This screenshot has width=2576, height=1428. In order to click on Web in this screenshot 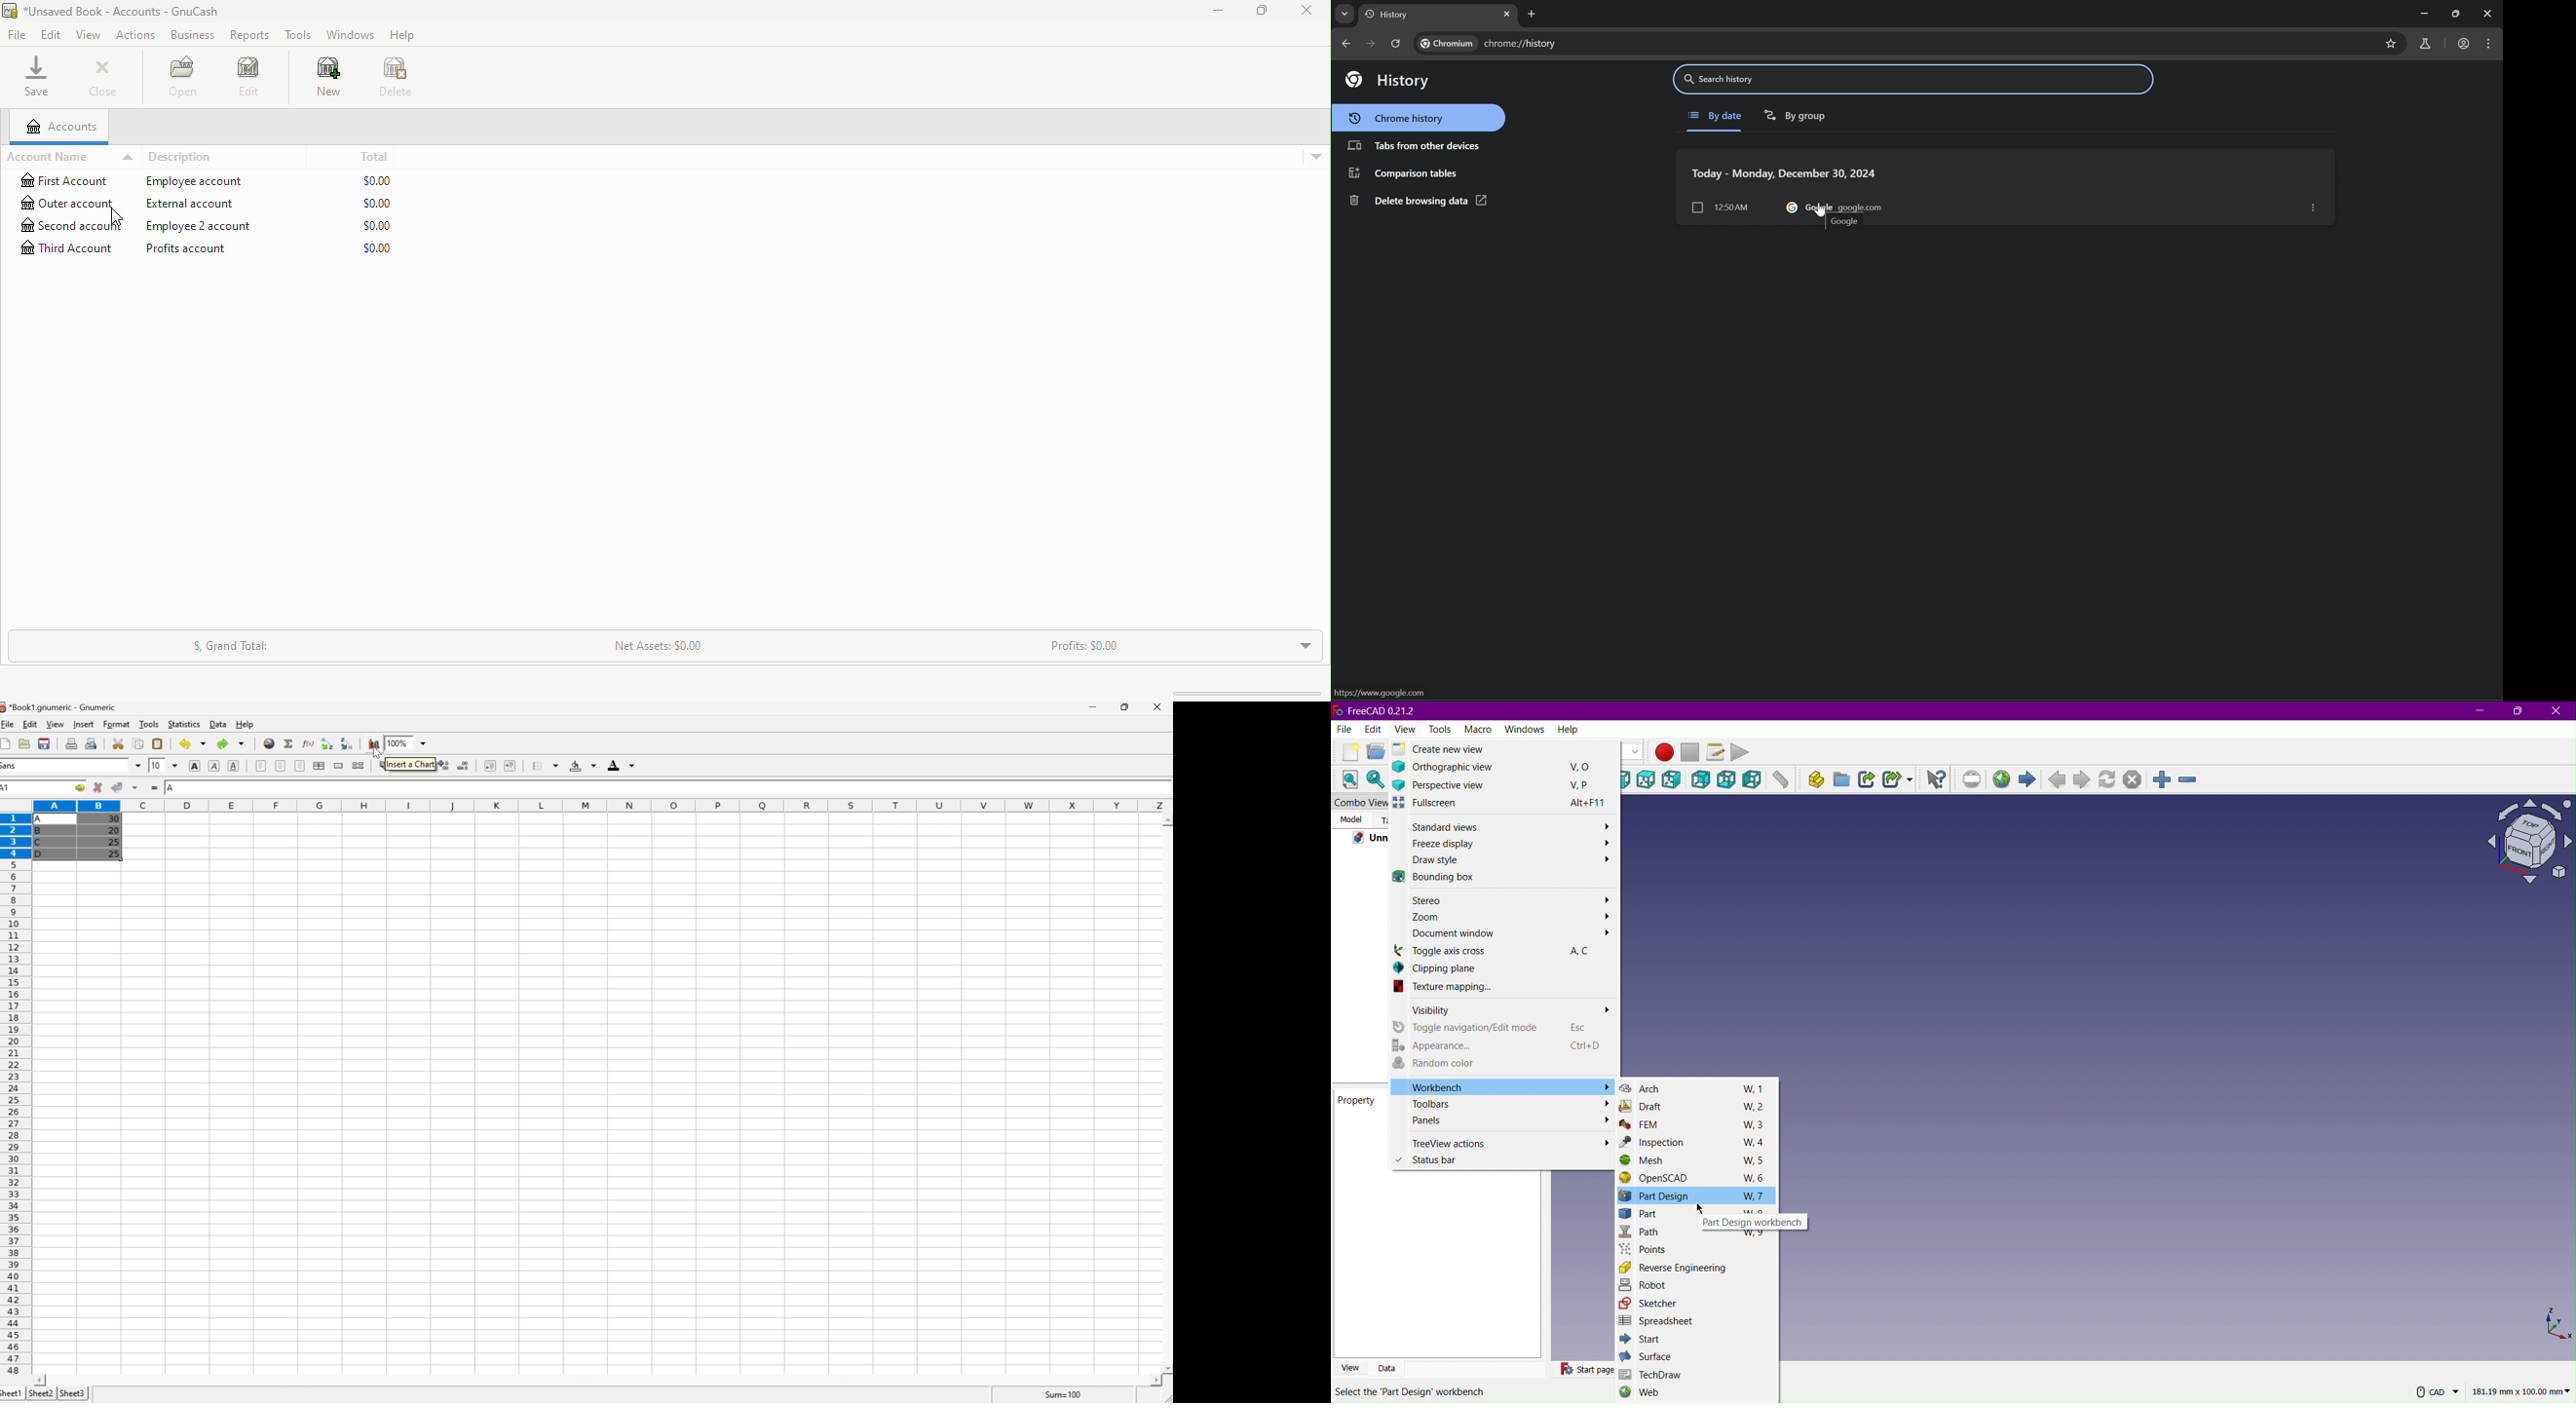, I will do `click(1641, 1392)`.